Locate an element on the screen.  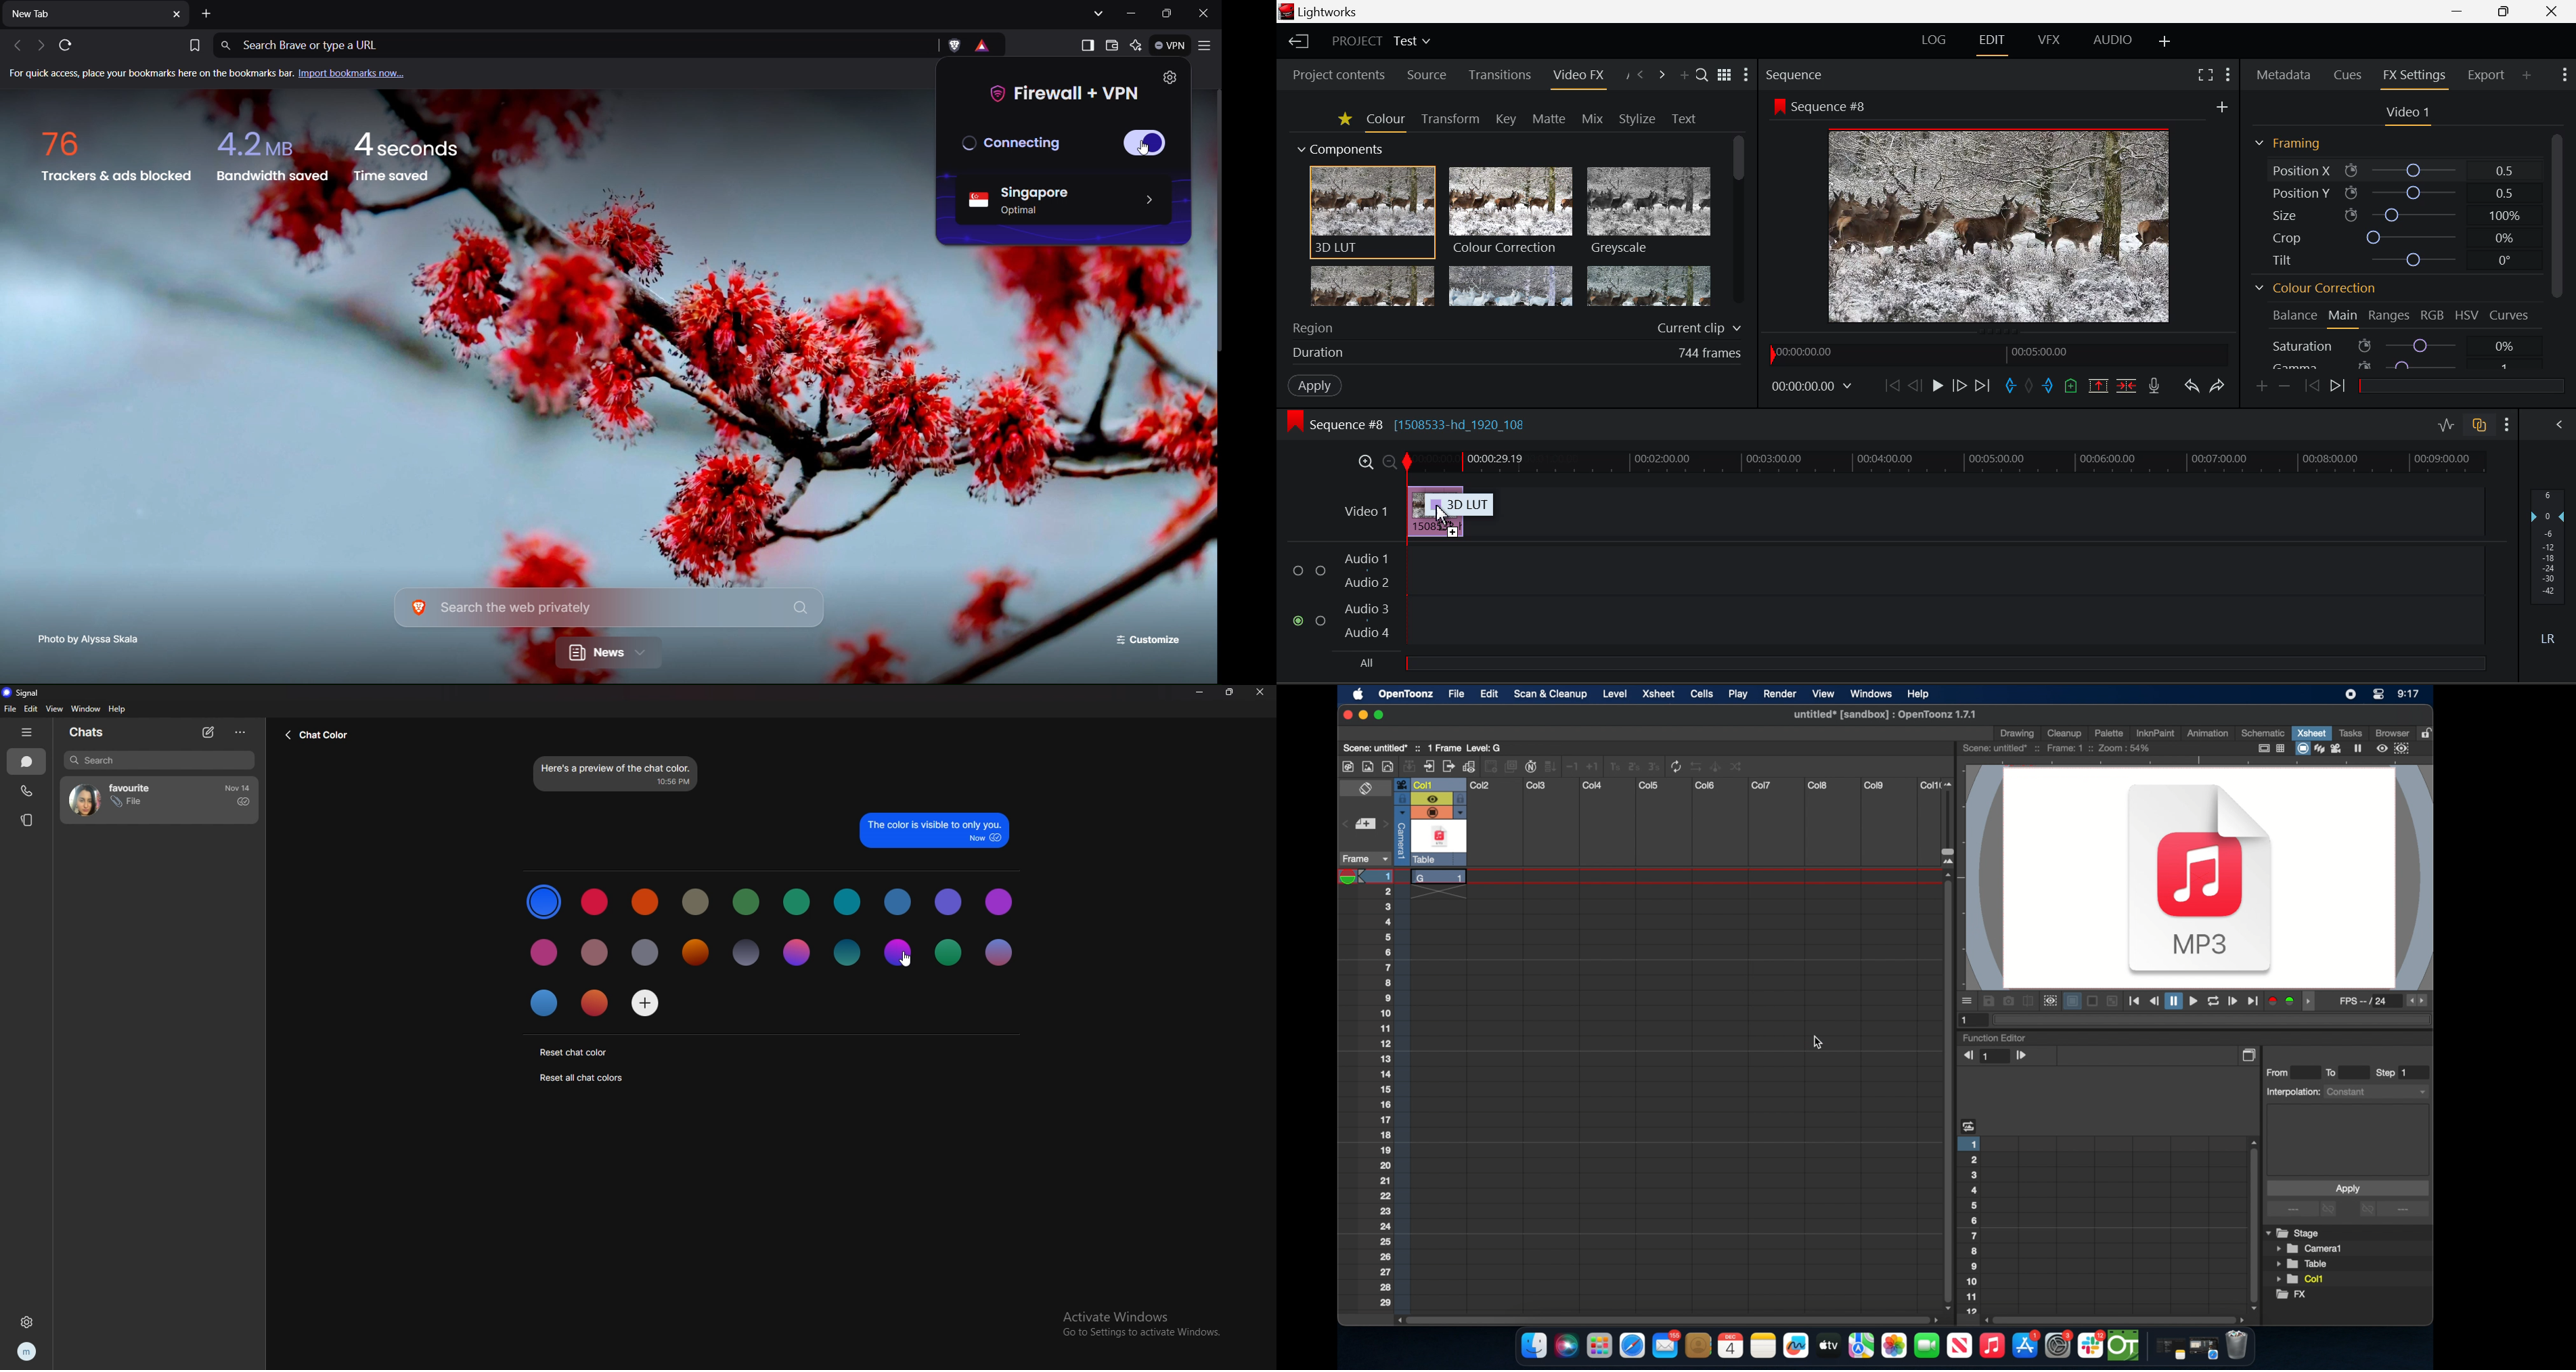
contacts is located at coordinates (1699, 1345).